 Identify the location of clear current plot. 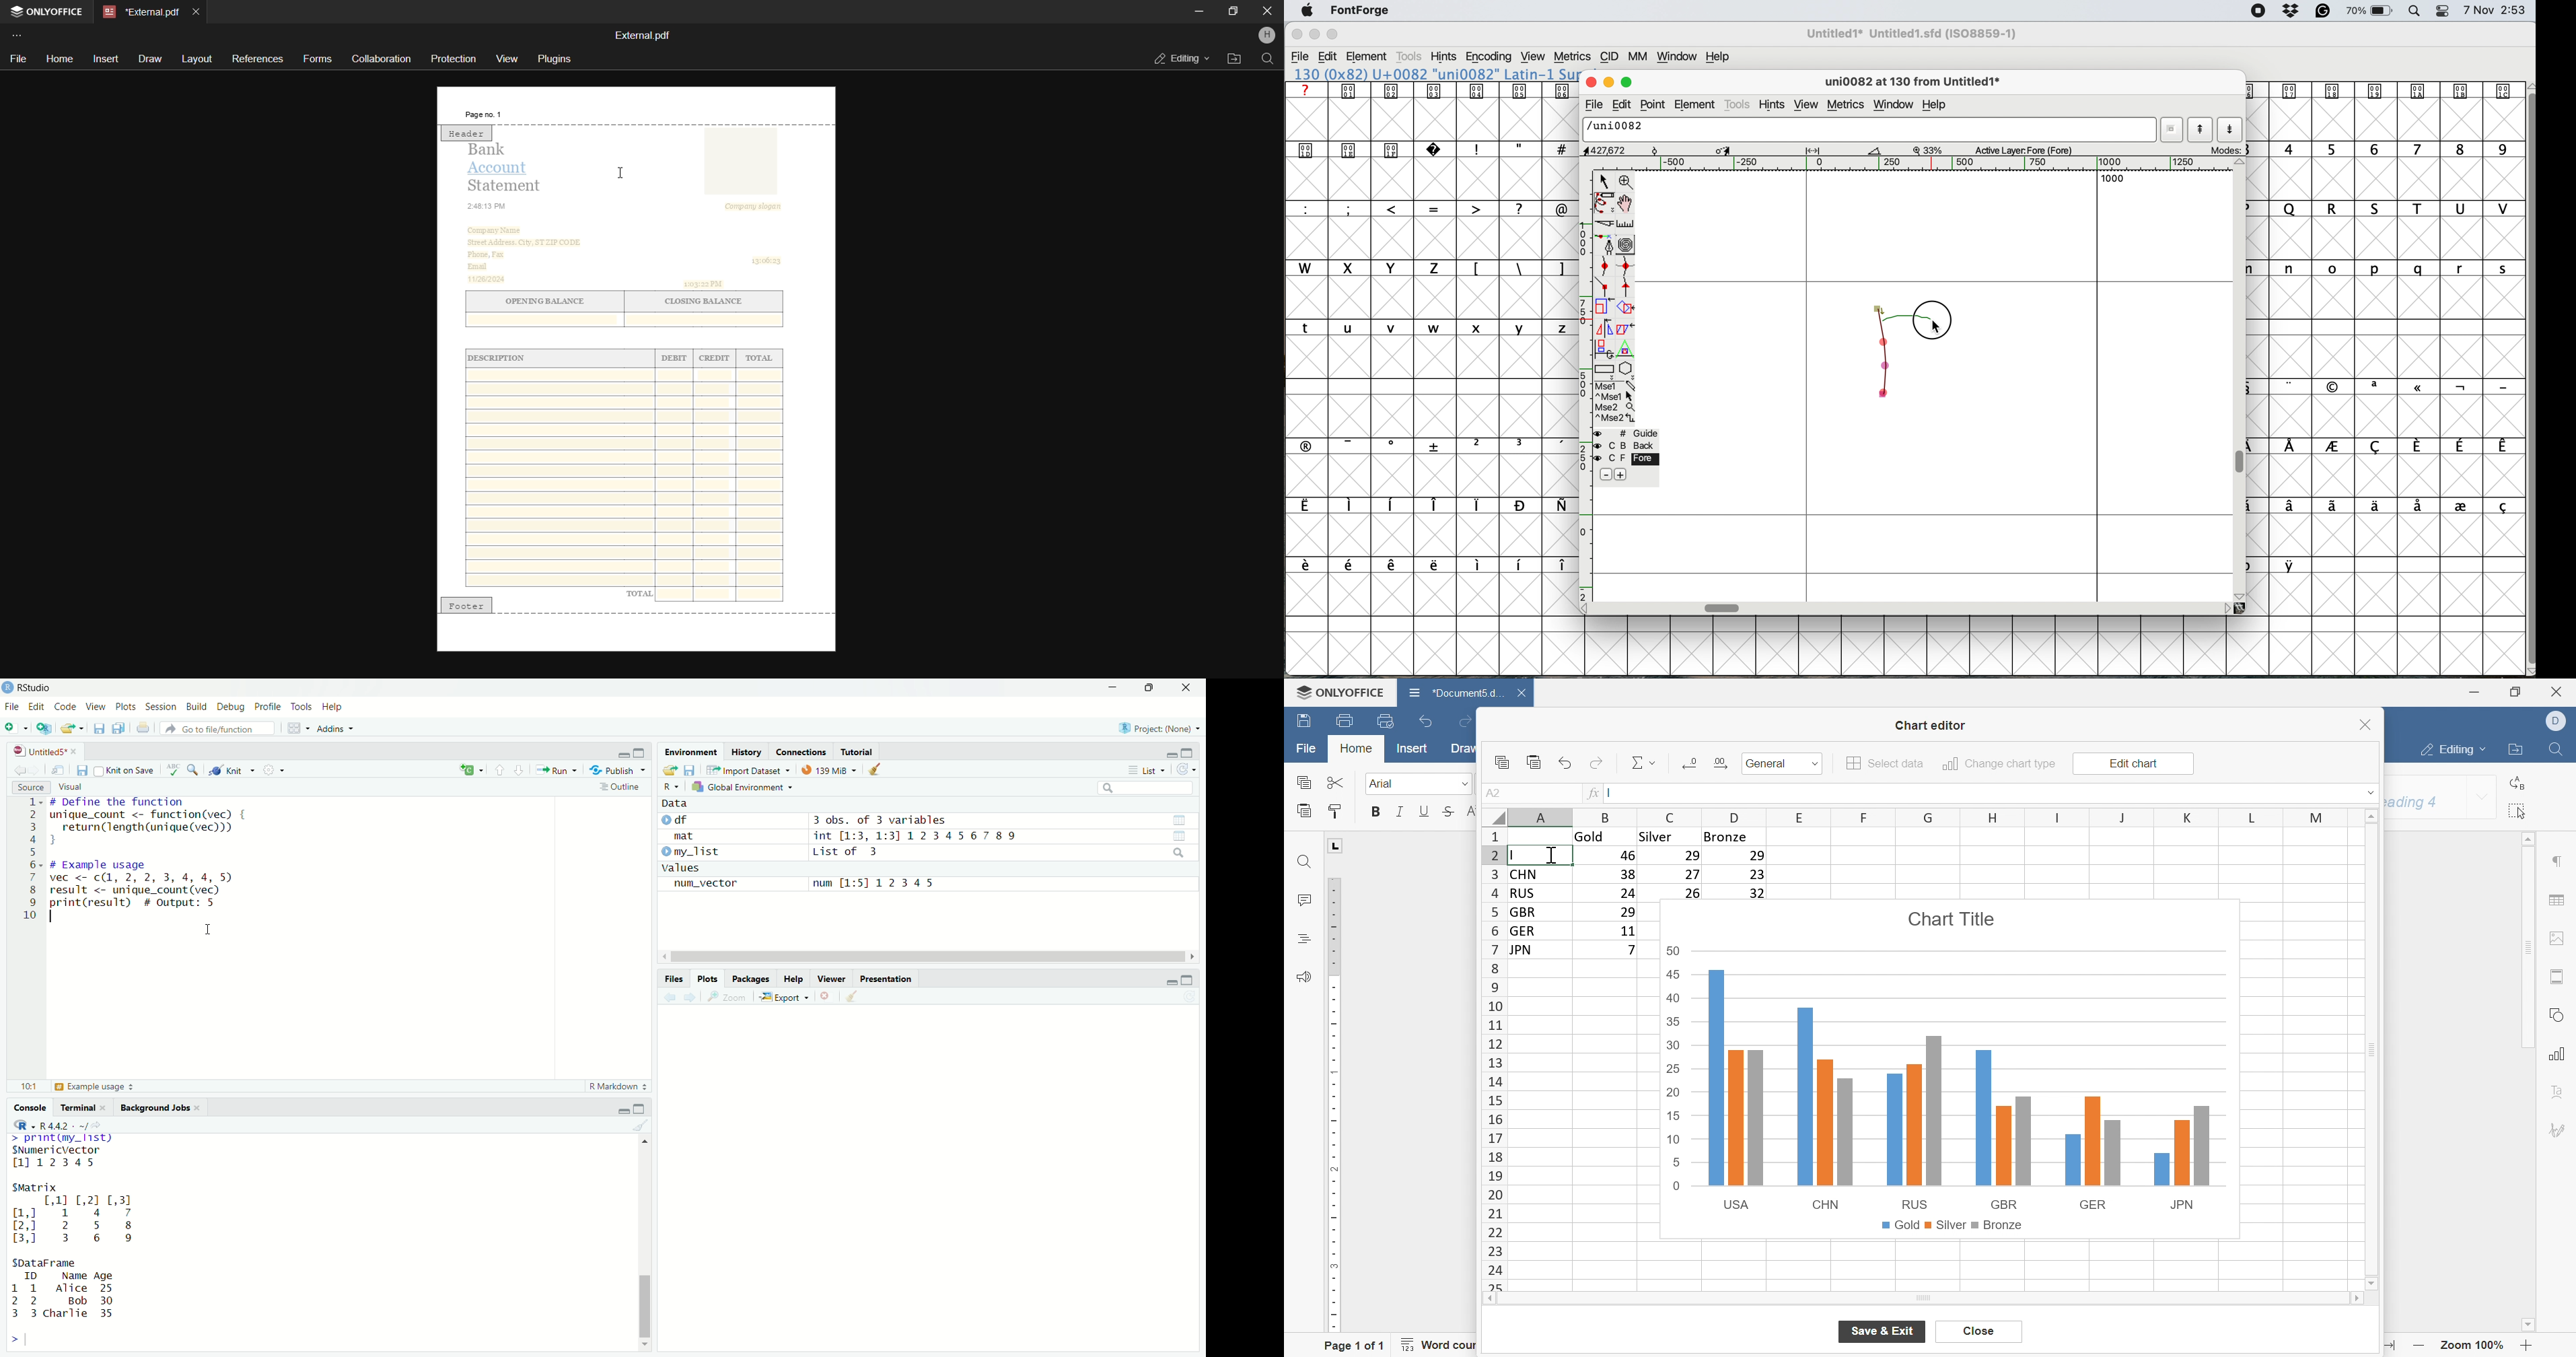
(827, 997).